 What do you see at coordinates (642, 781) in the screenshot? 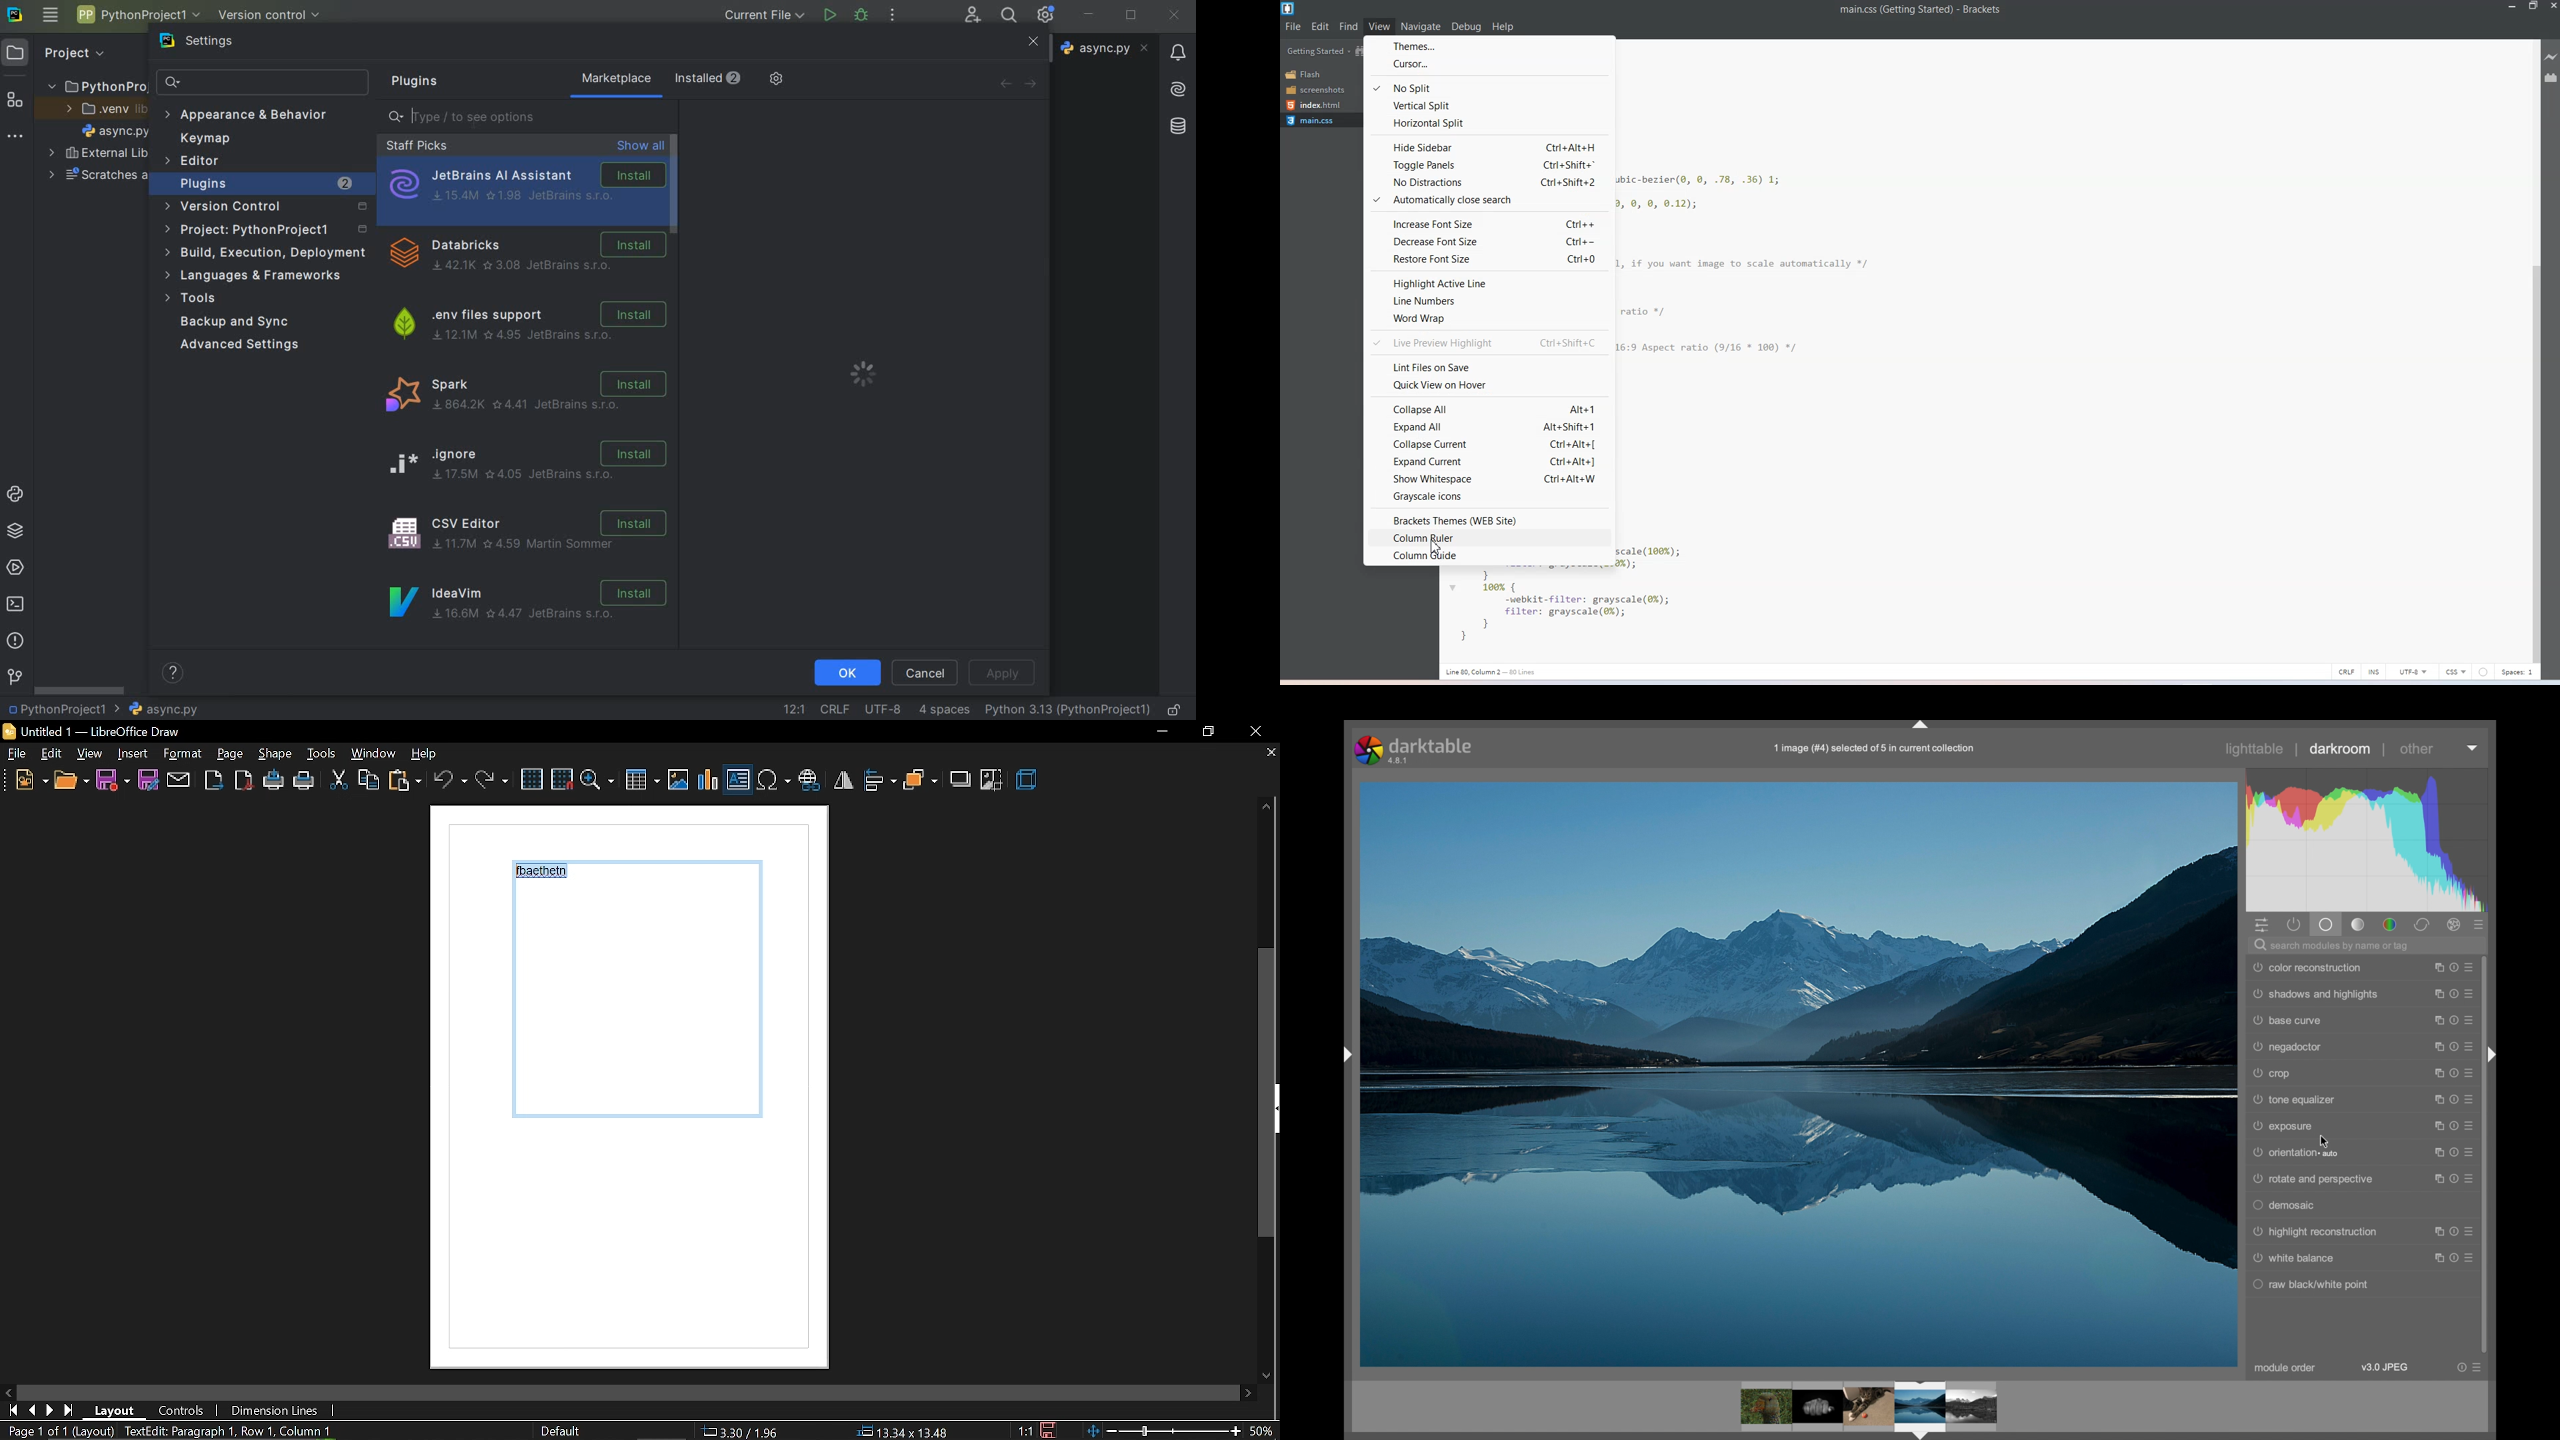
I see `Insert table` at bounding box center [642, 781].